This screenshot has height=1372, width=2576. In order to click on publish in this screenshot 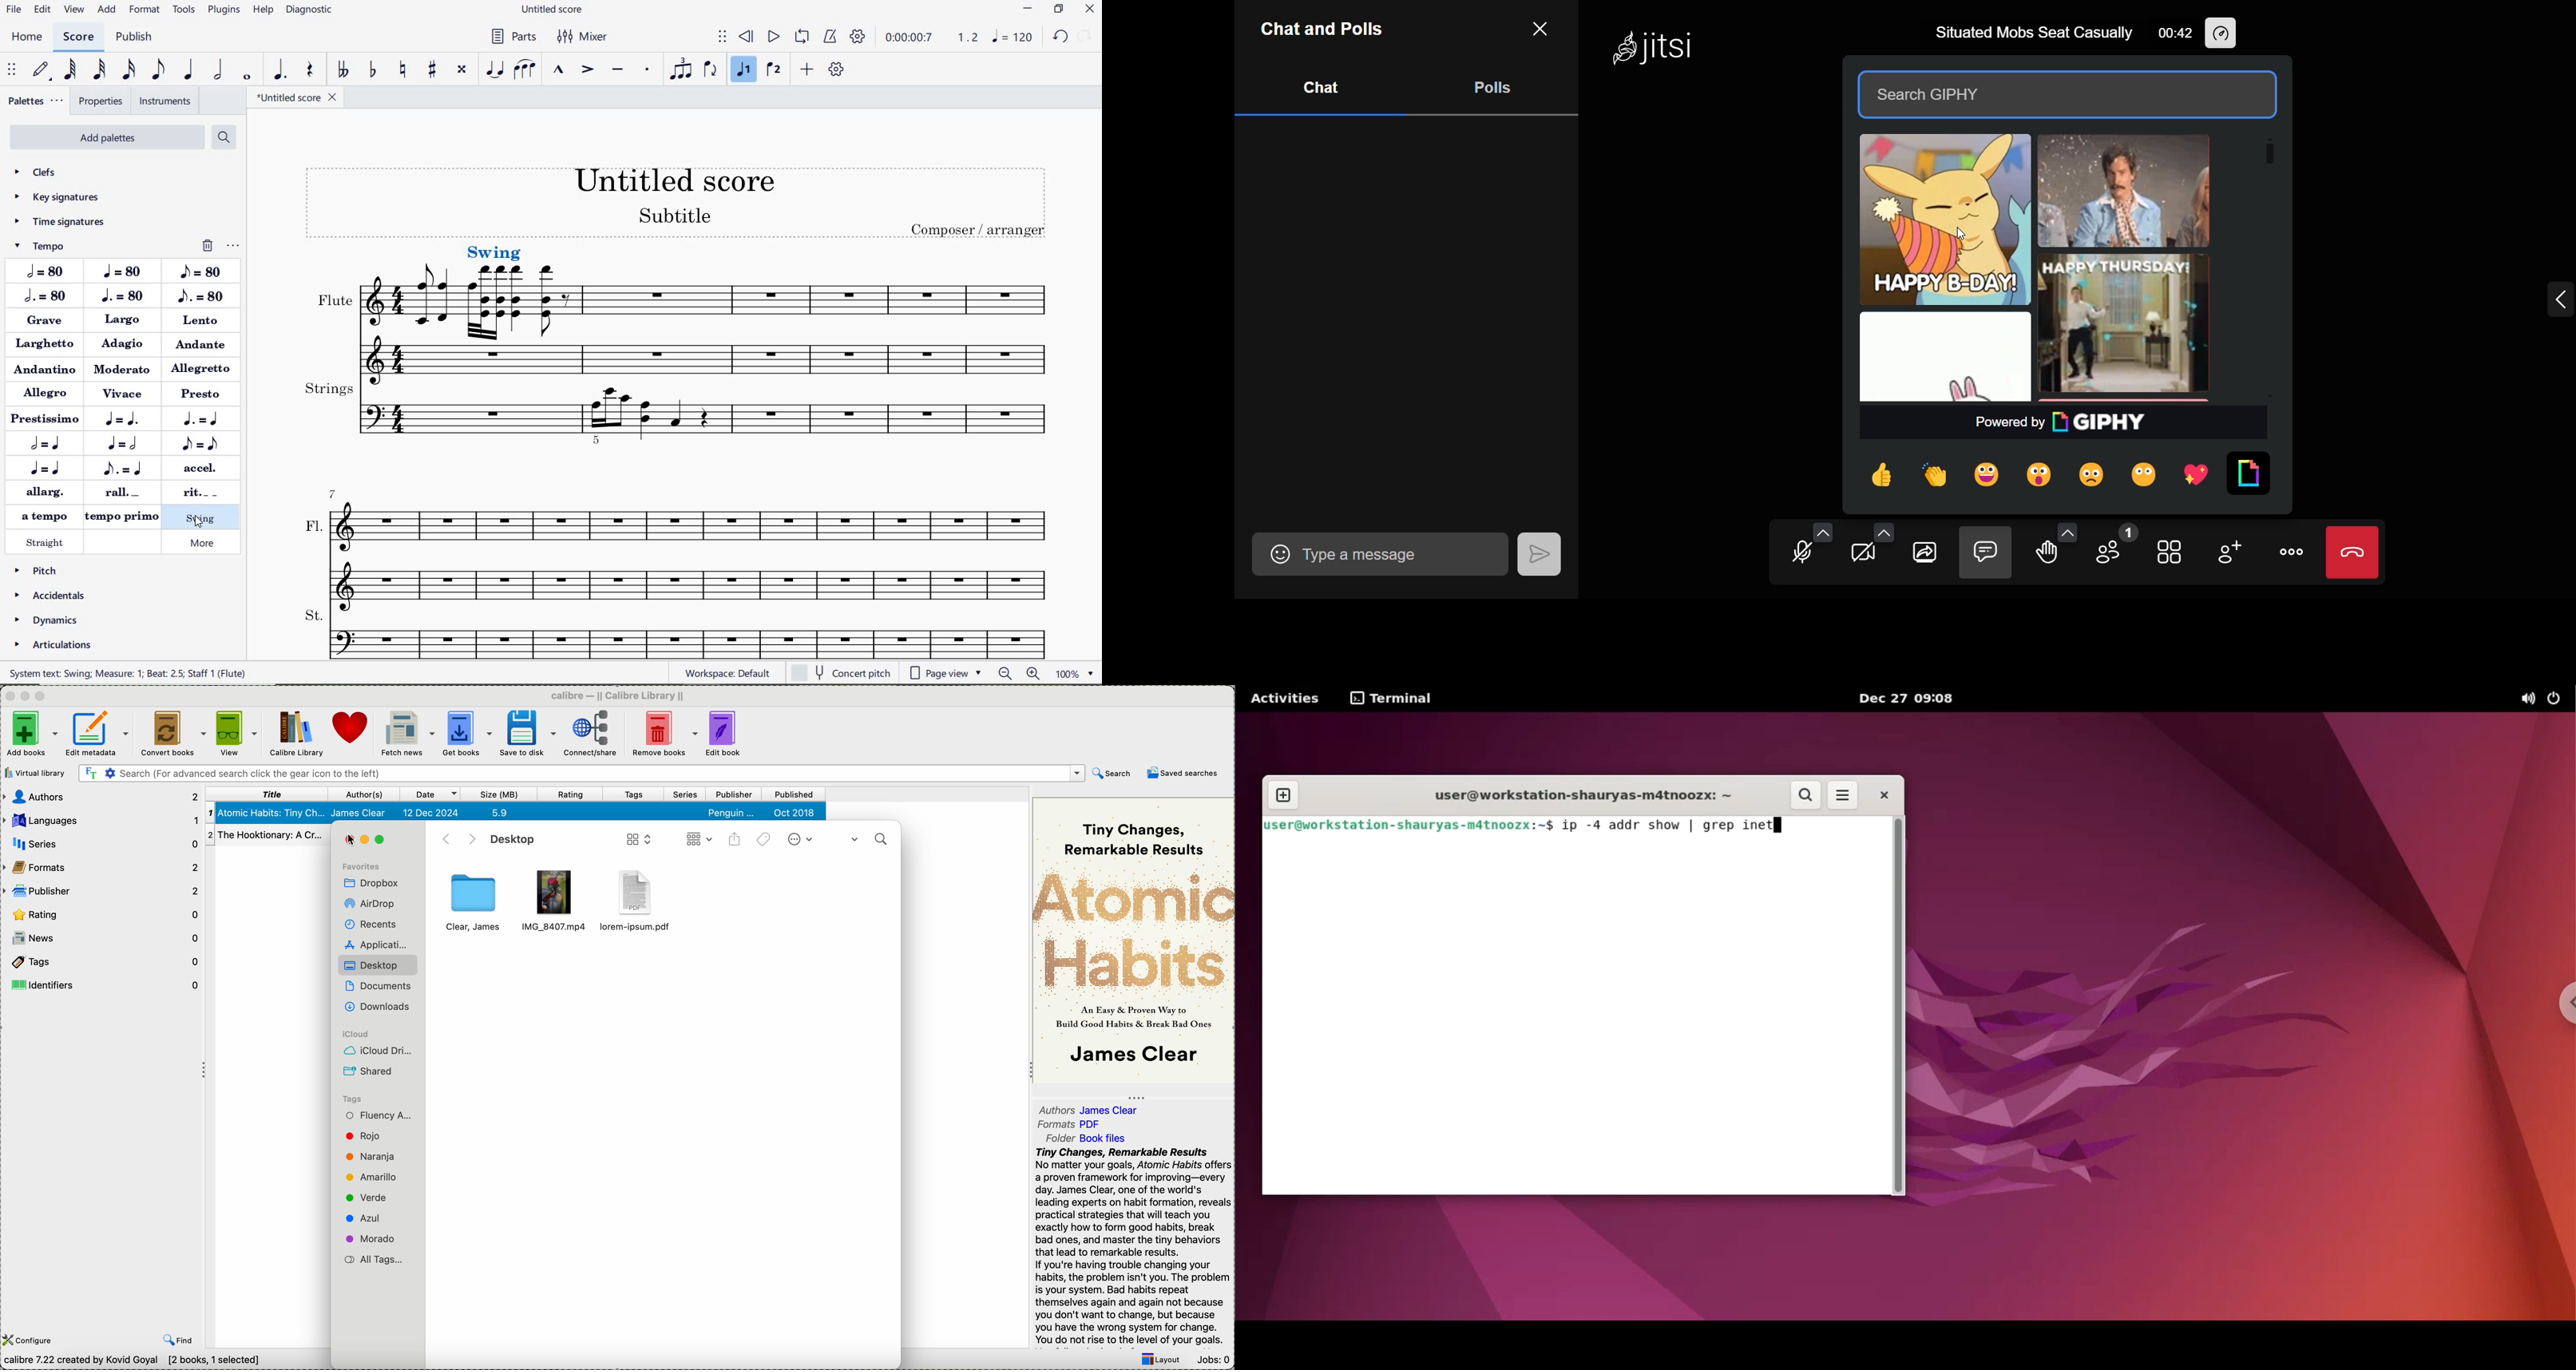, I will do `click(135, 37)`.